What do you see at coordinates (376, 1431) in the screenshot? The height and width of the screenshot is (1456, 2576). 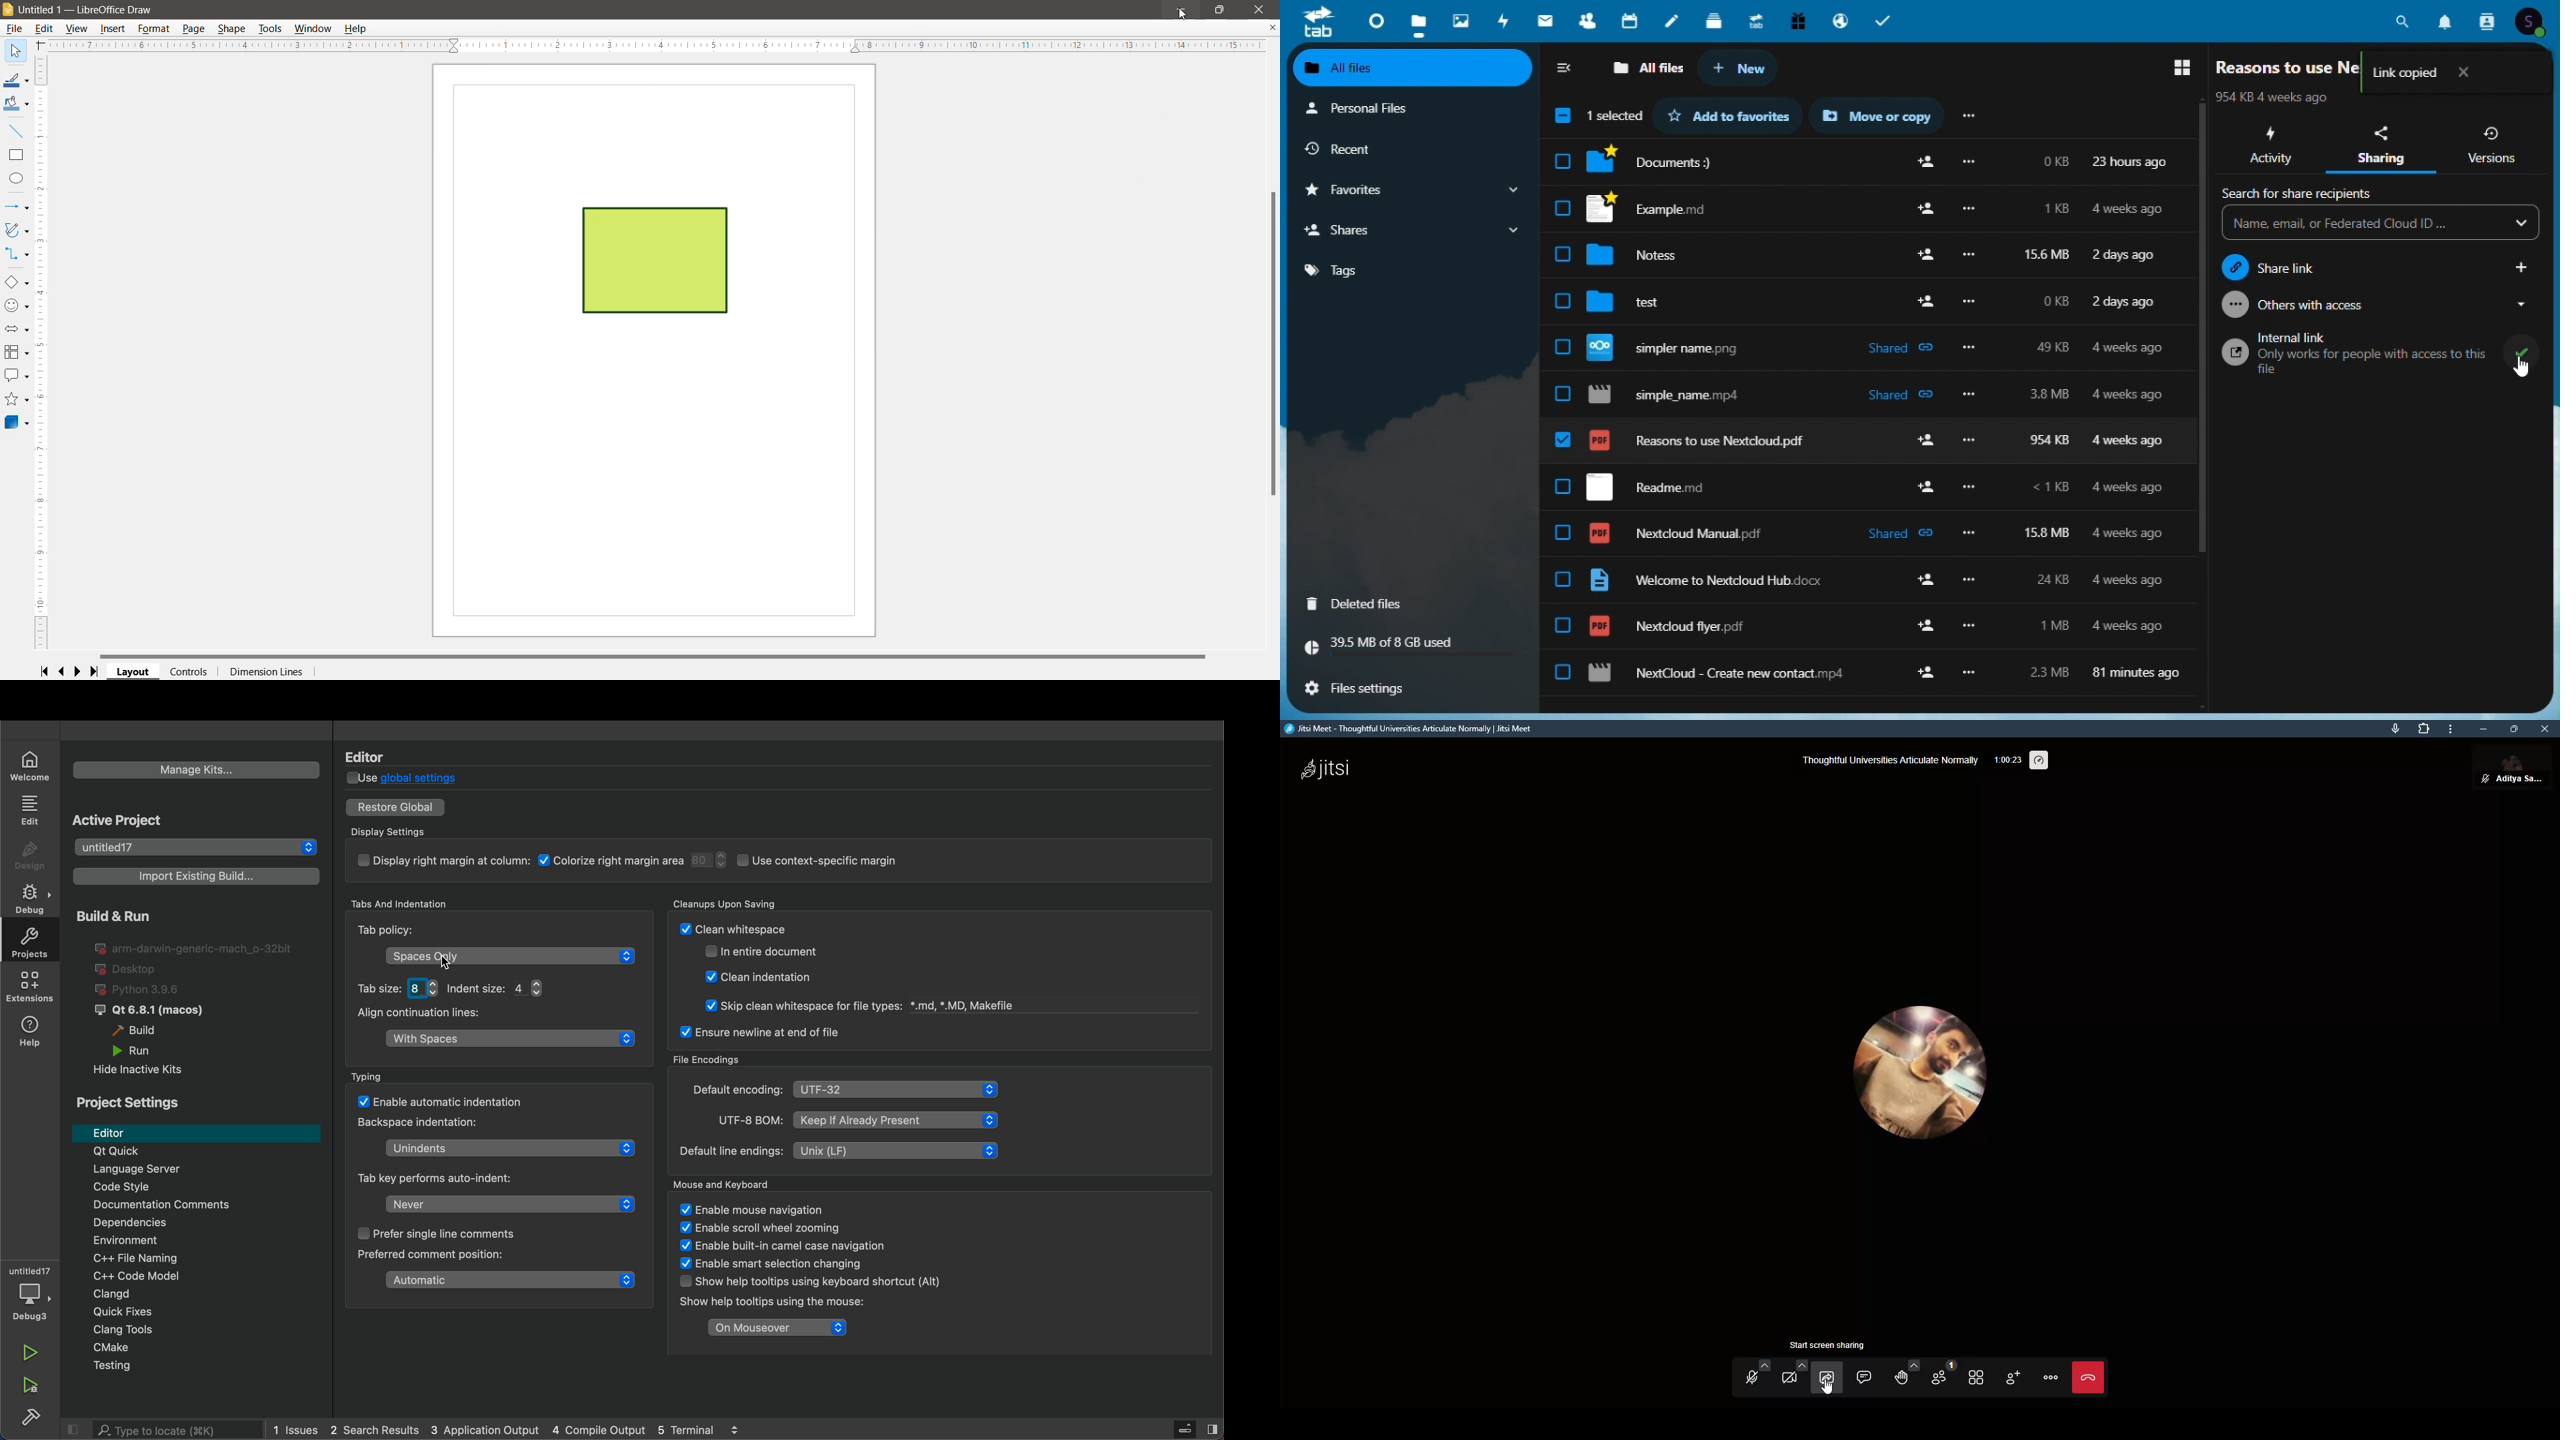 I see `search results` at bounding box center [376, 1431].